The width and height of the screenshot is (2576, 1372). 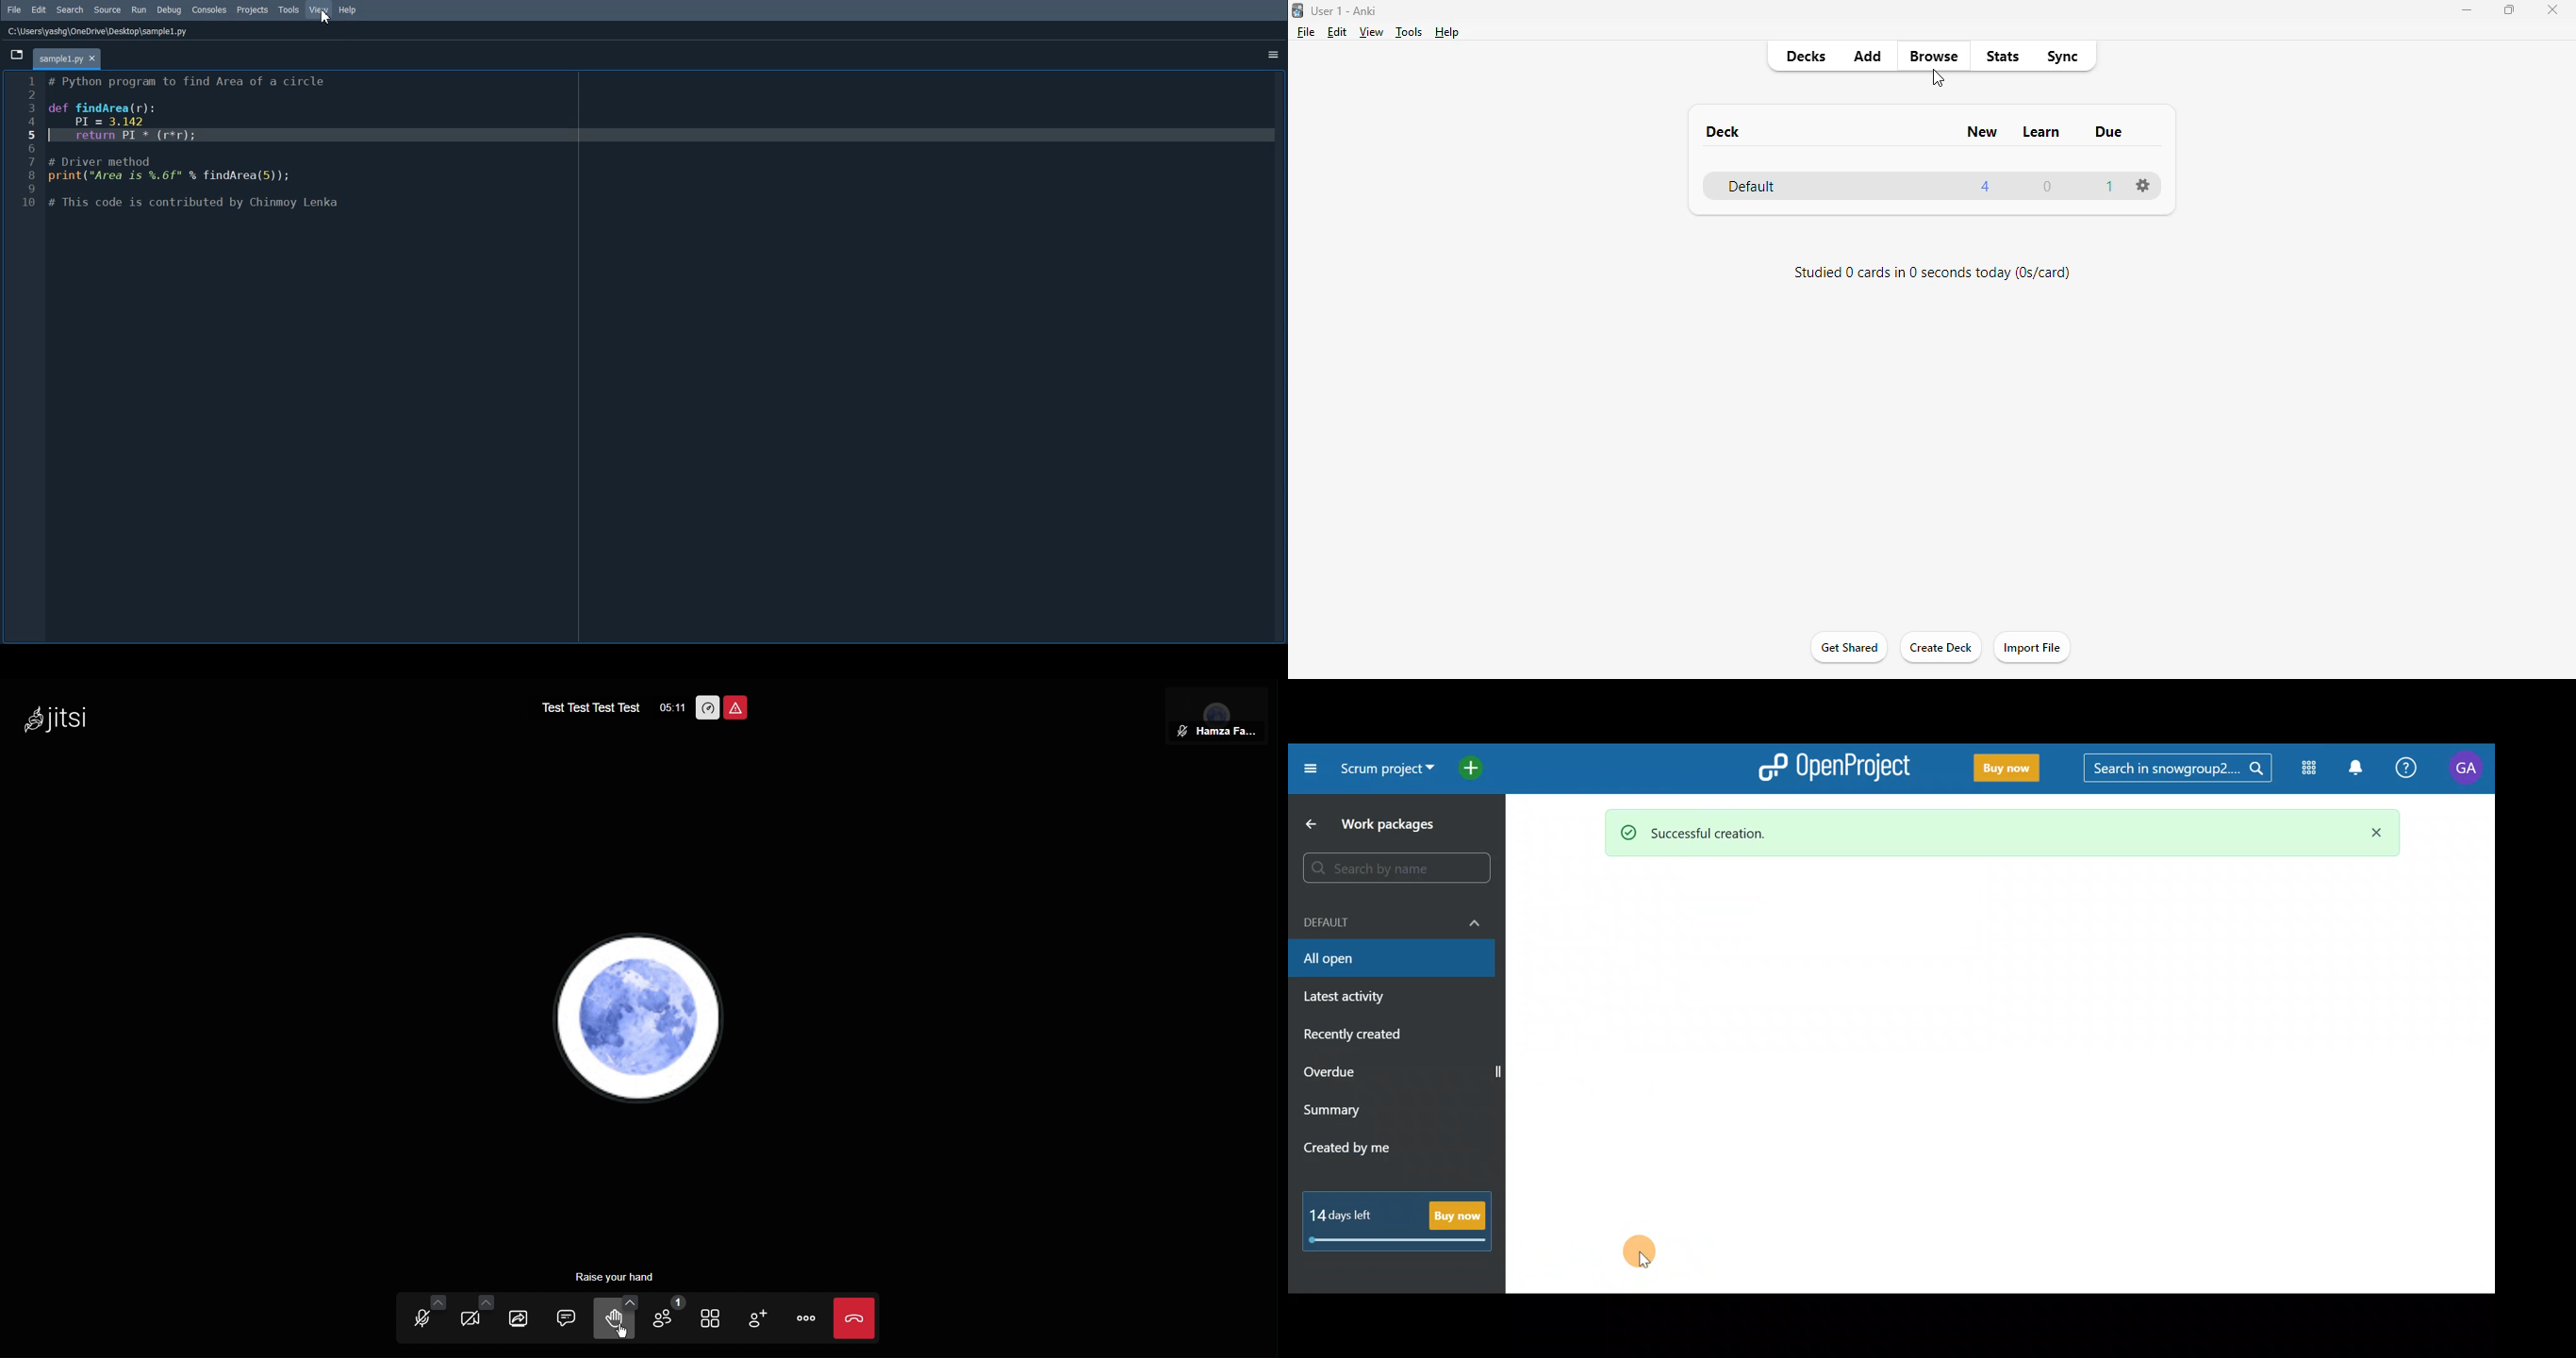 What do you see at coordinates (1473, 765) in the screenshot?
I see `Open quick add menu` at bounding box center [1473, 765].